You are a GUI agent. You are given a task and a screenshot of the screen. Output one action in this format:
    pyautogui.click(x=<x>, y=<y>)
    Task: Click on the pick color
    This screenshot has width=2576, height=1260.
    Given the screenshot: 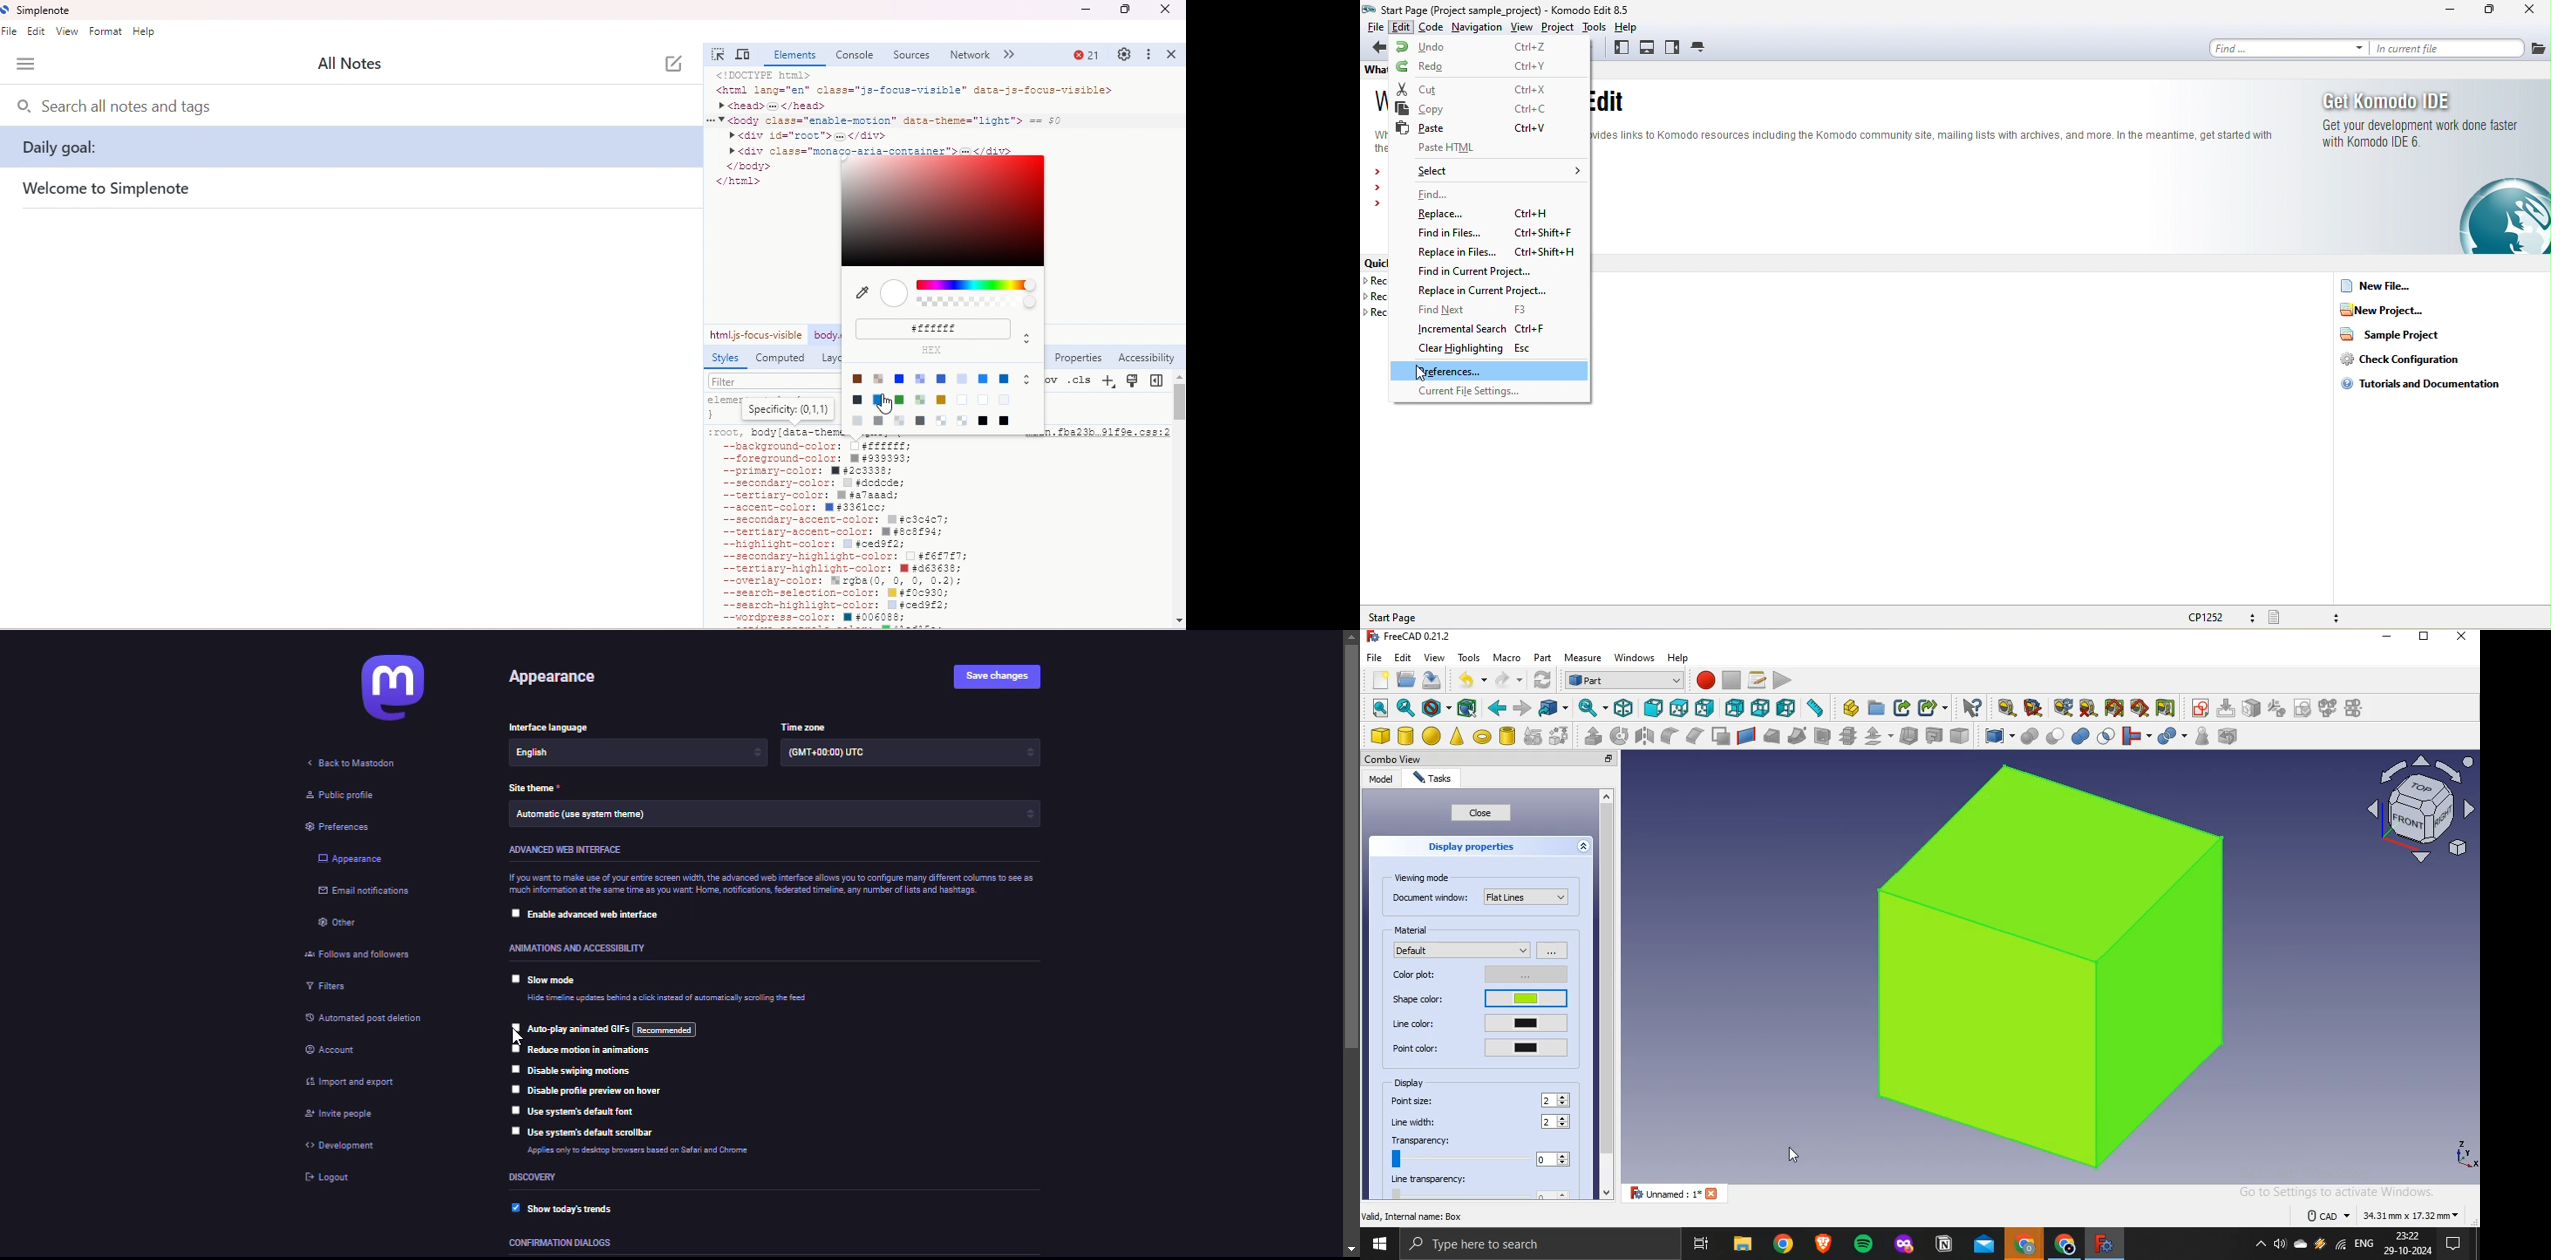 What is the action you would take?
    pyautogui.click(x=863, y=293)
    